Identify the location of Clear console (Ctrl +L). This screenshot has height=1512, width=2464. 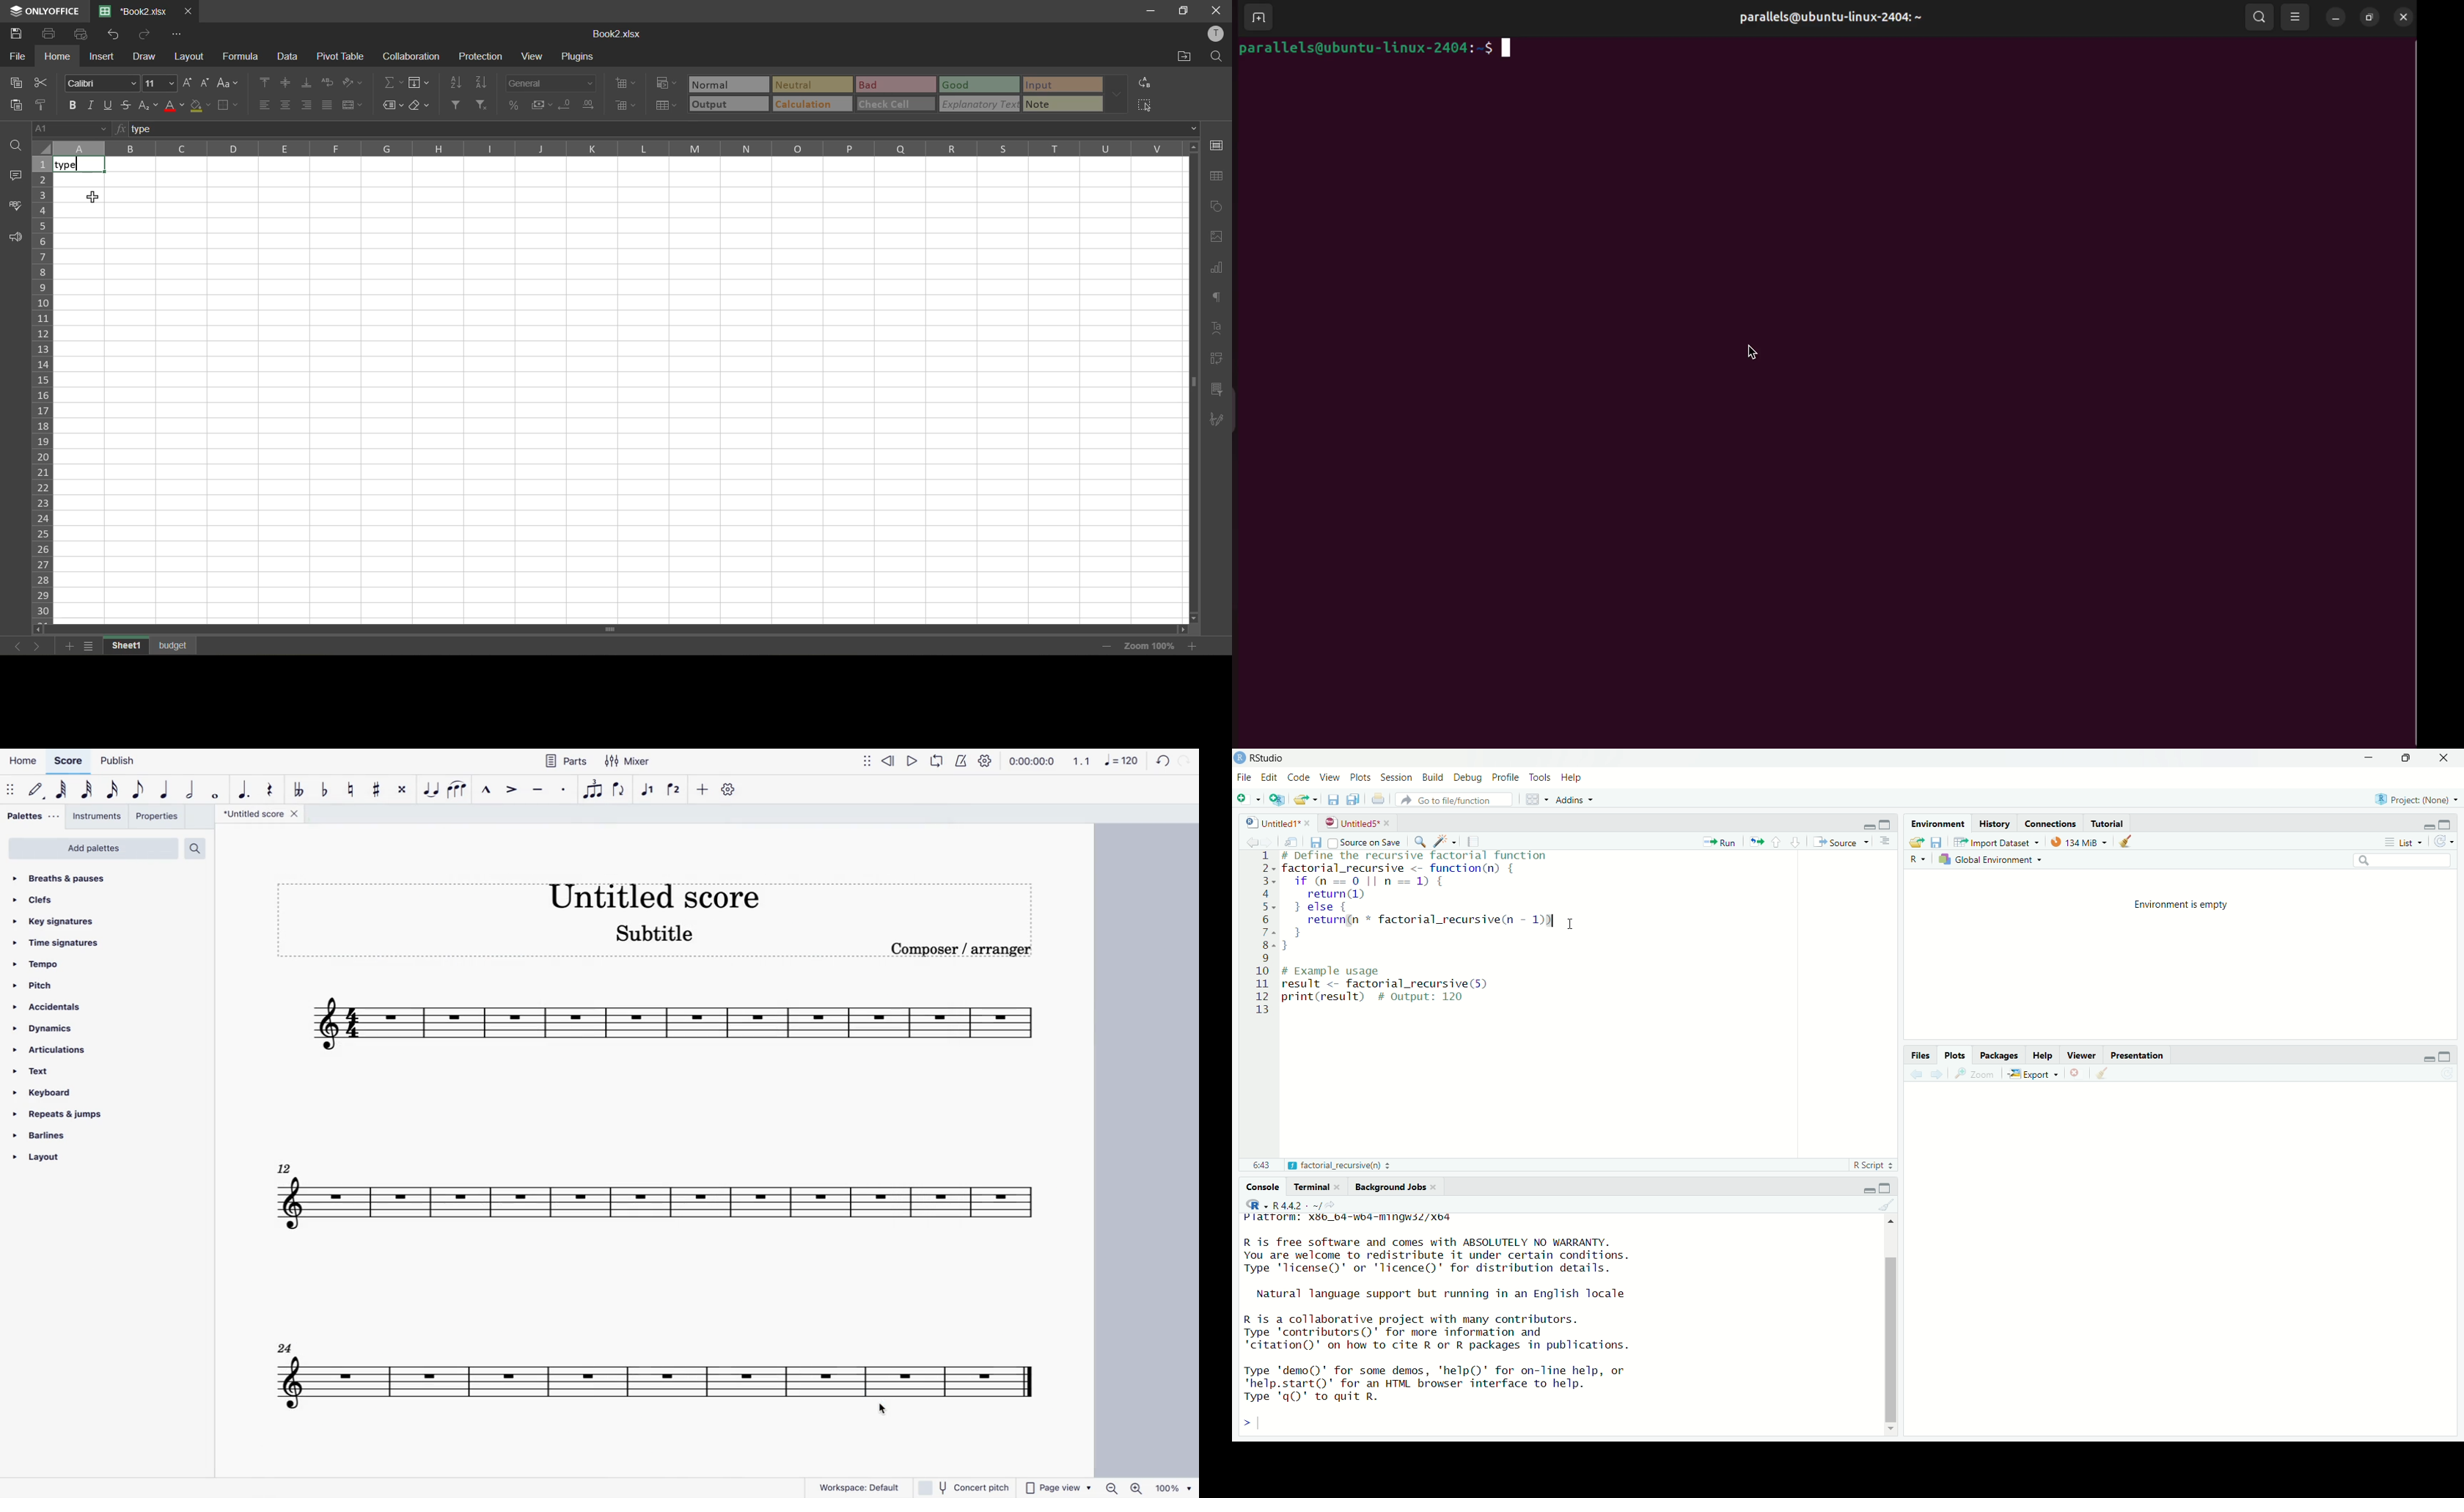
(1892, 1205).